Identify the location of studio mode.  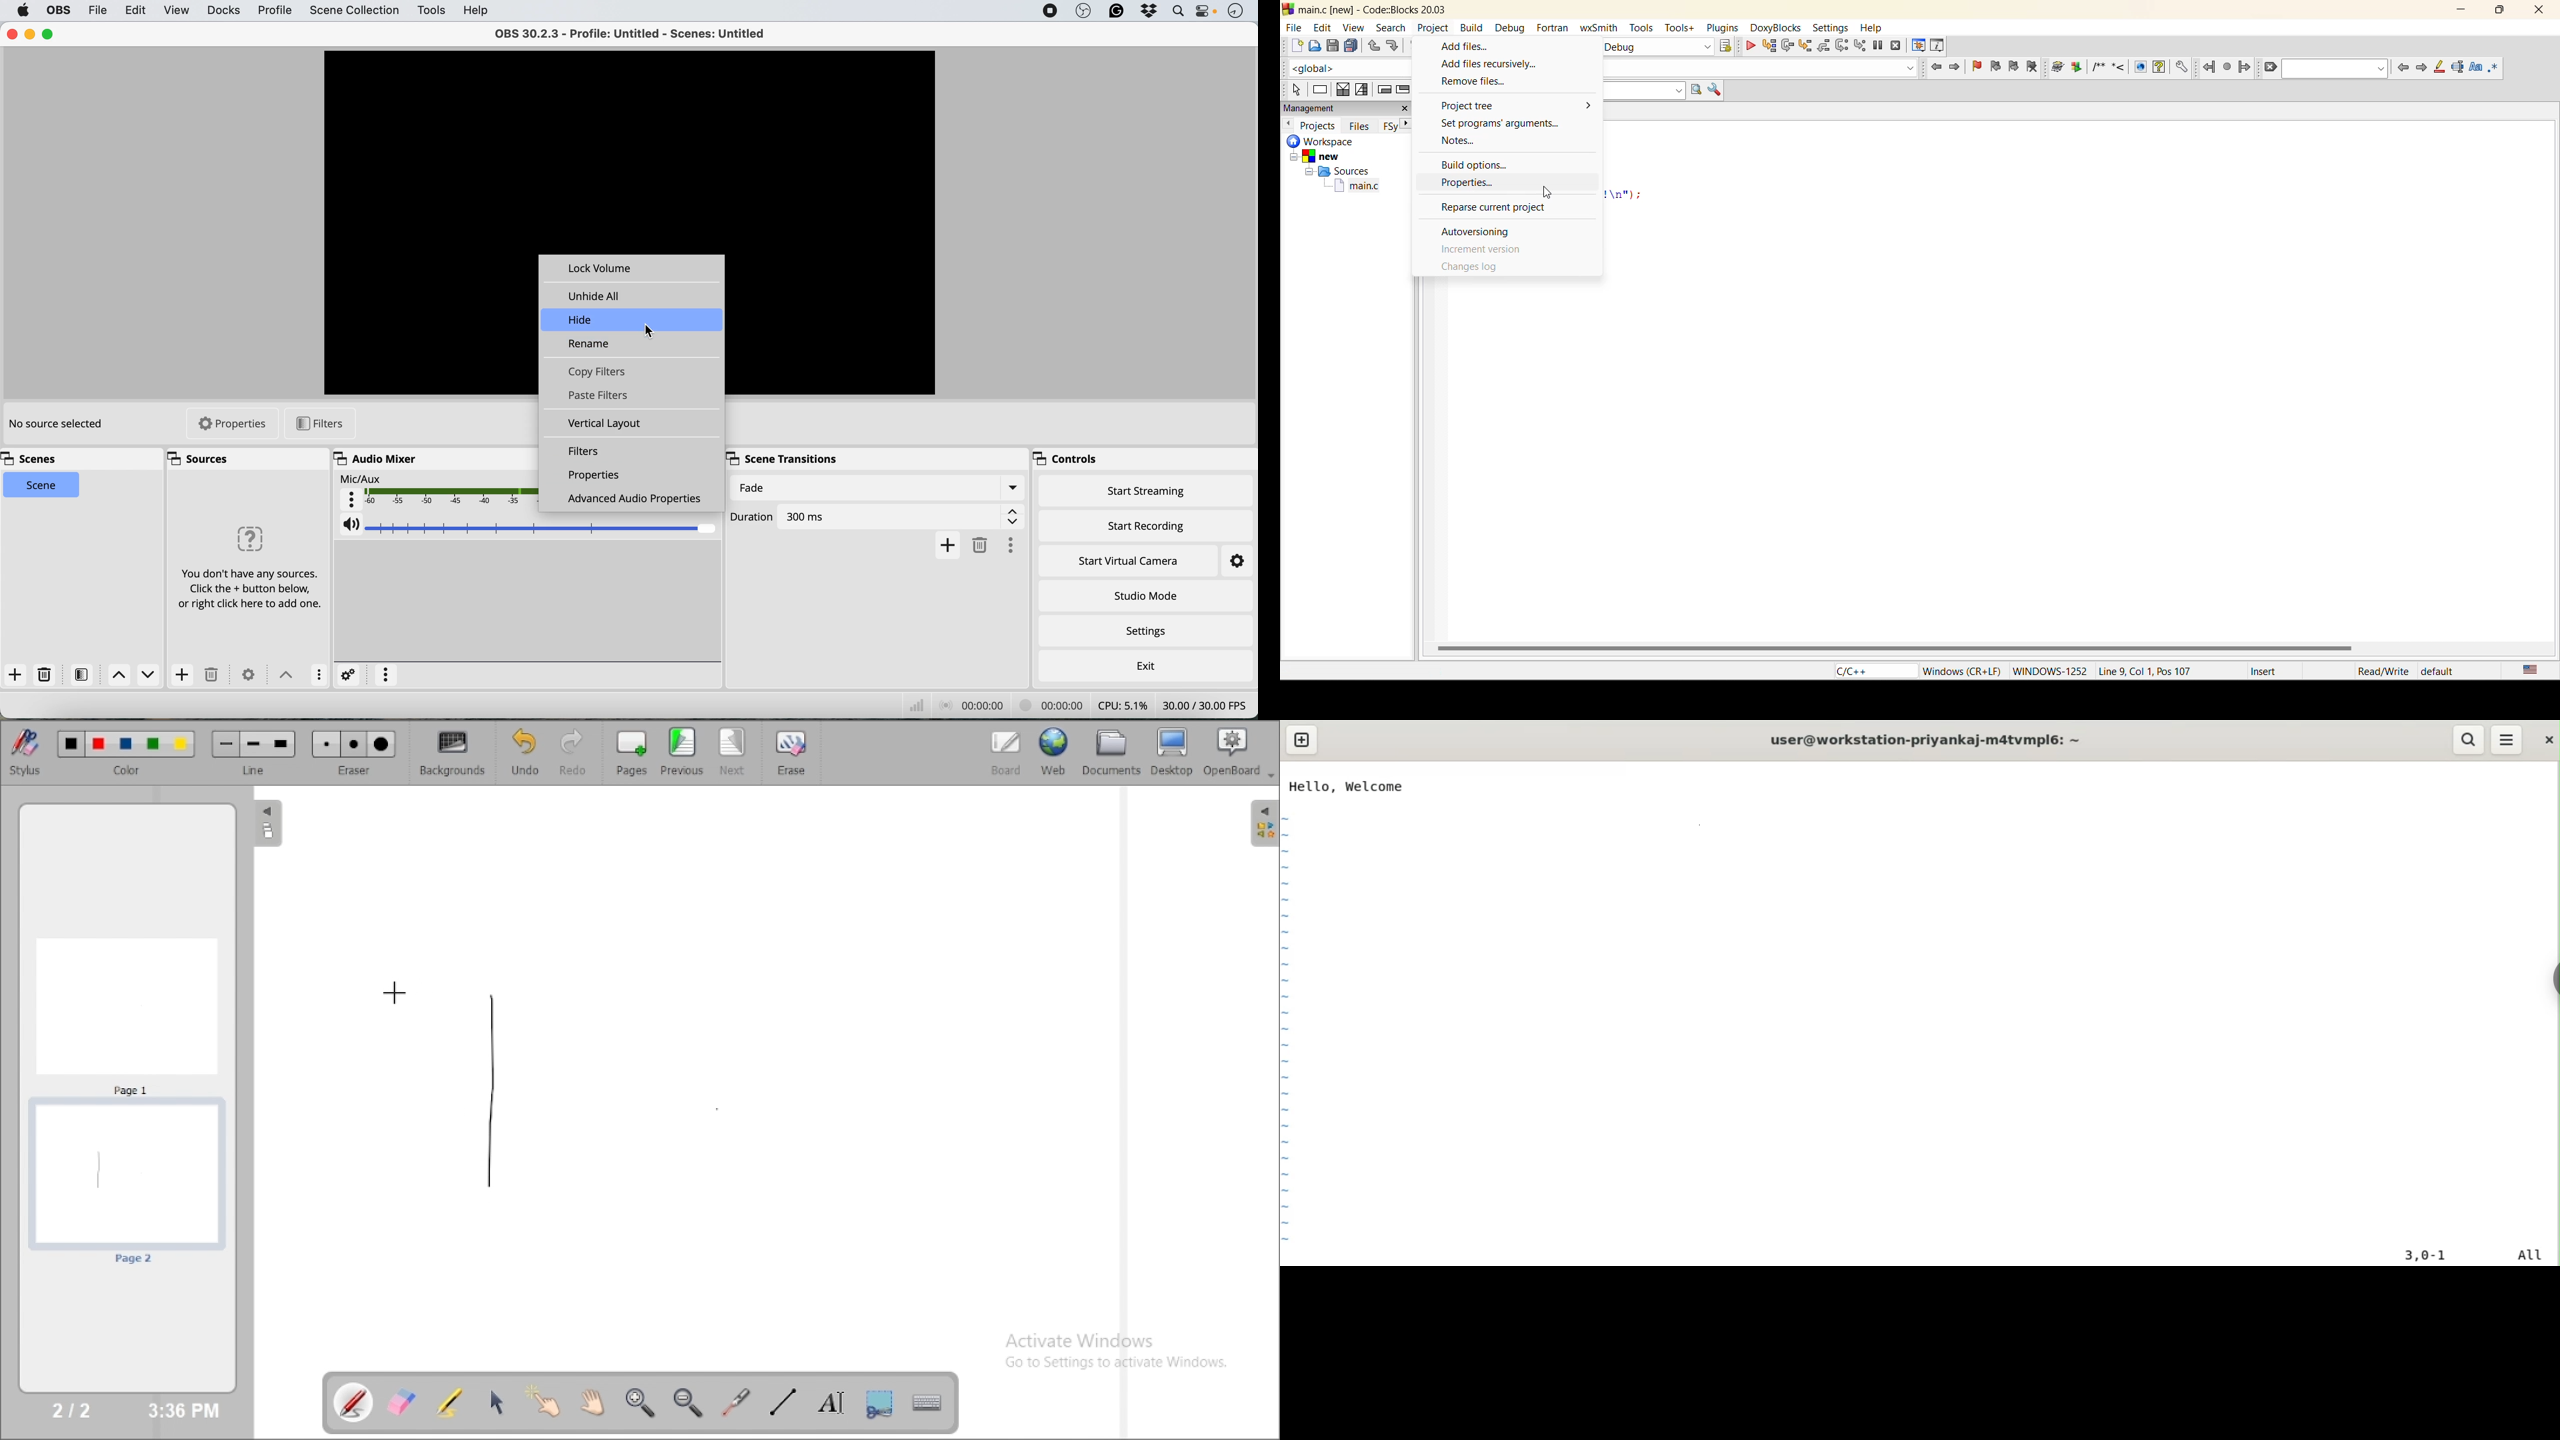
(1144, 596).